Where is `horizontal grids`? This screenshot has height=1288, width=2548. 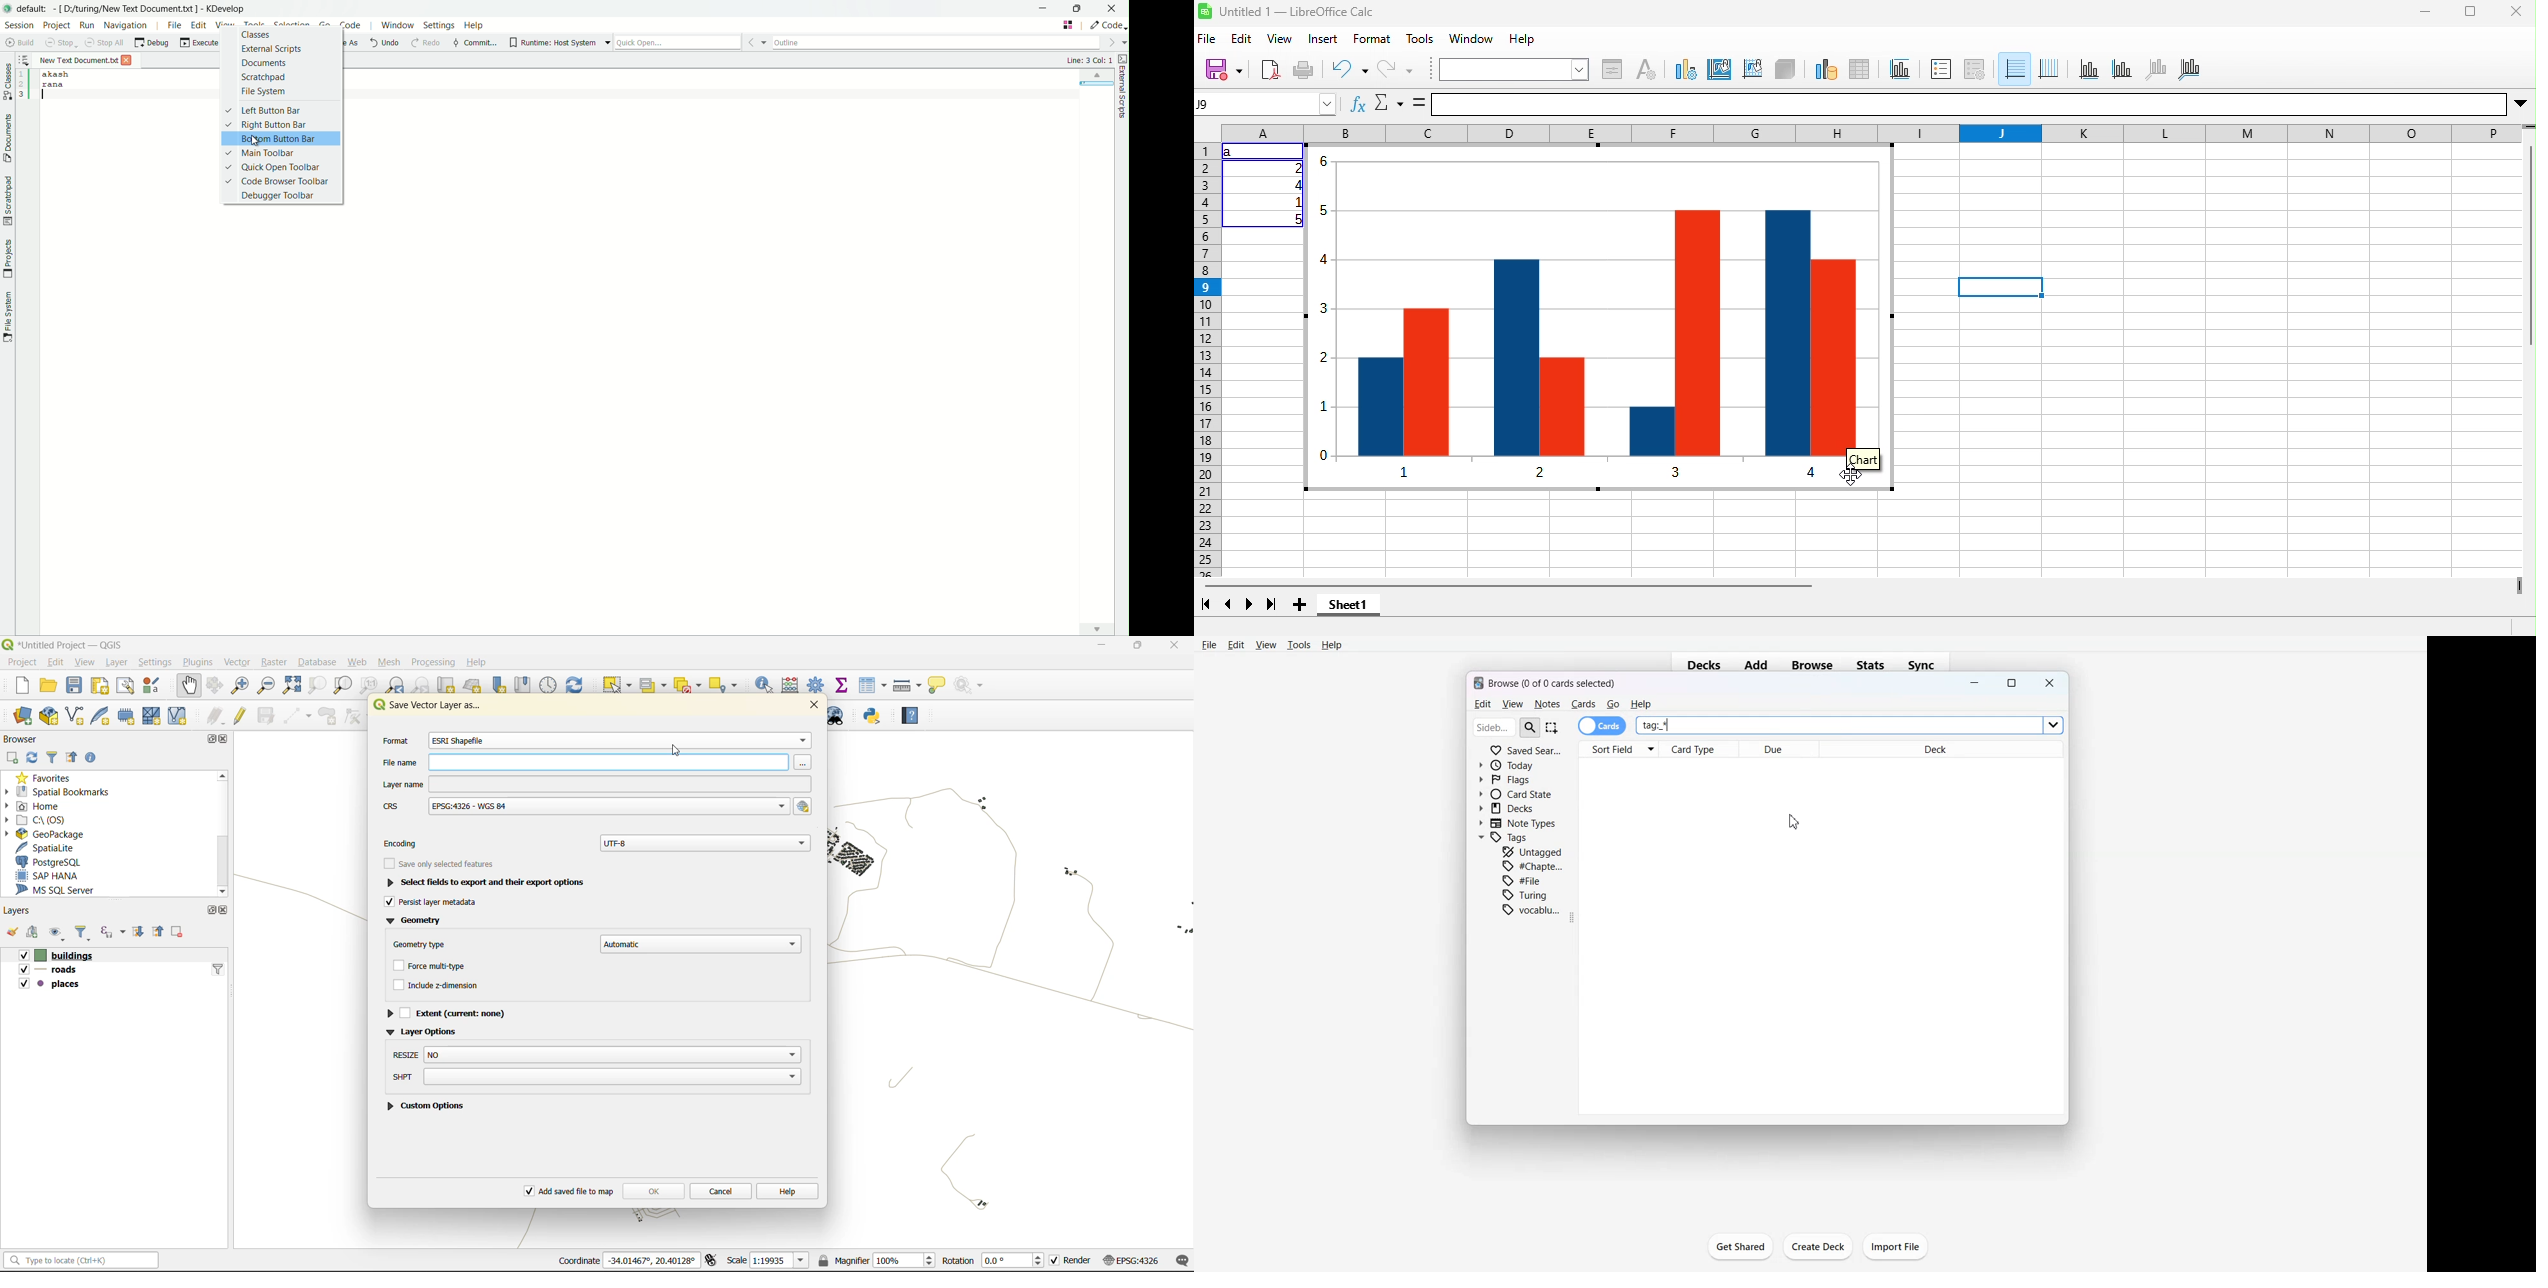
horizontal grids is located at coordinates (2015, 70).